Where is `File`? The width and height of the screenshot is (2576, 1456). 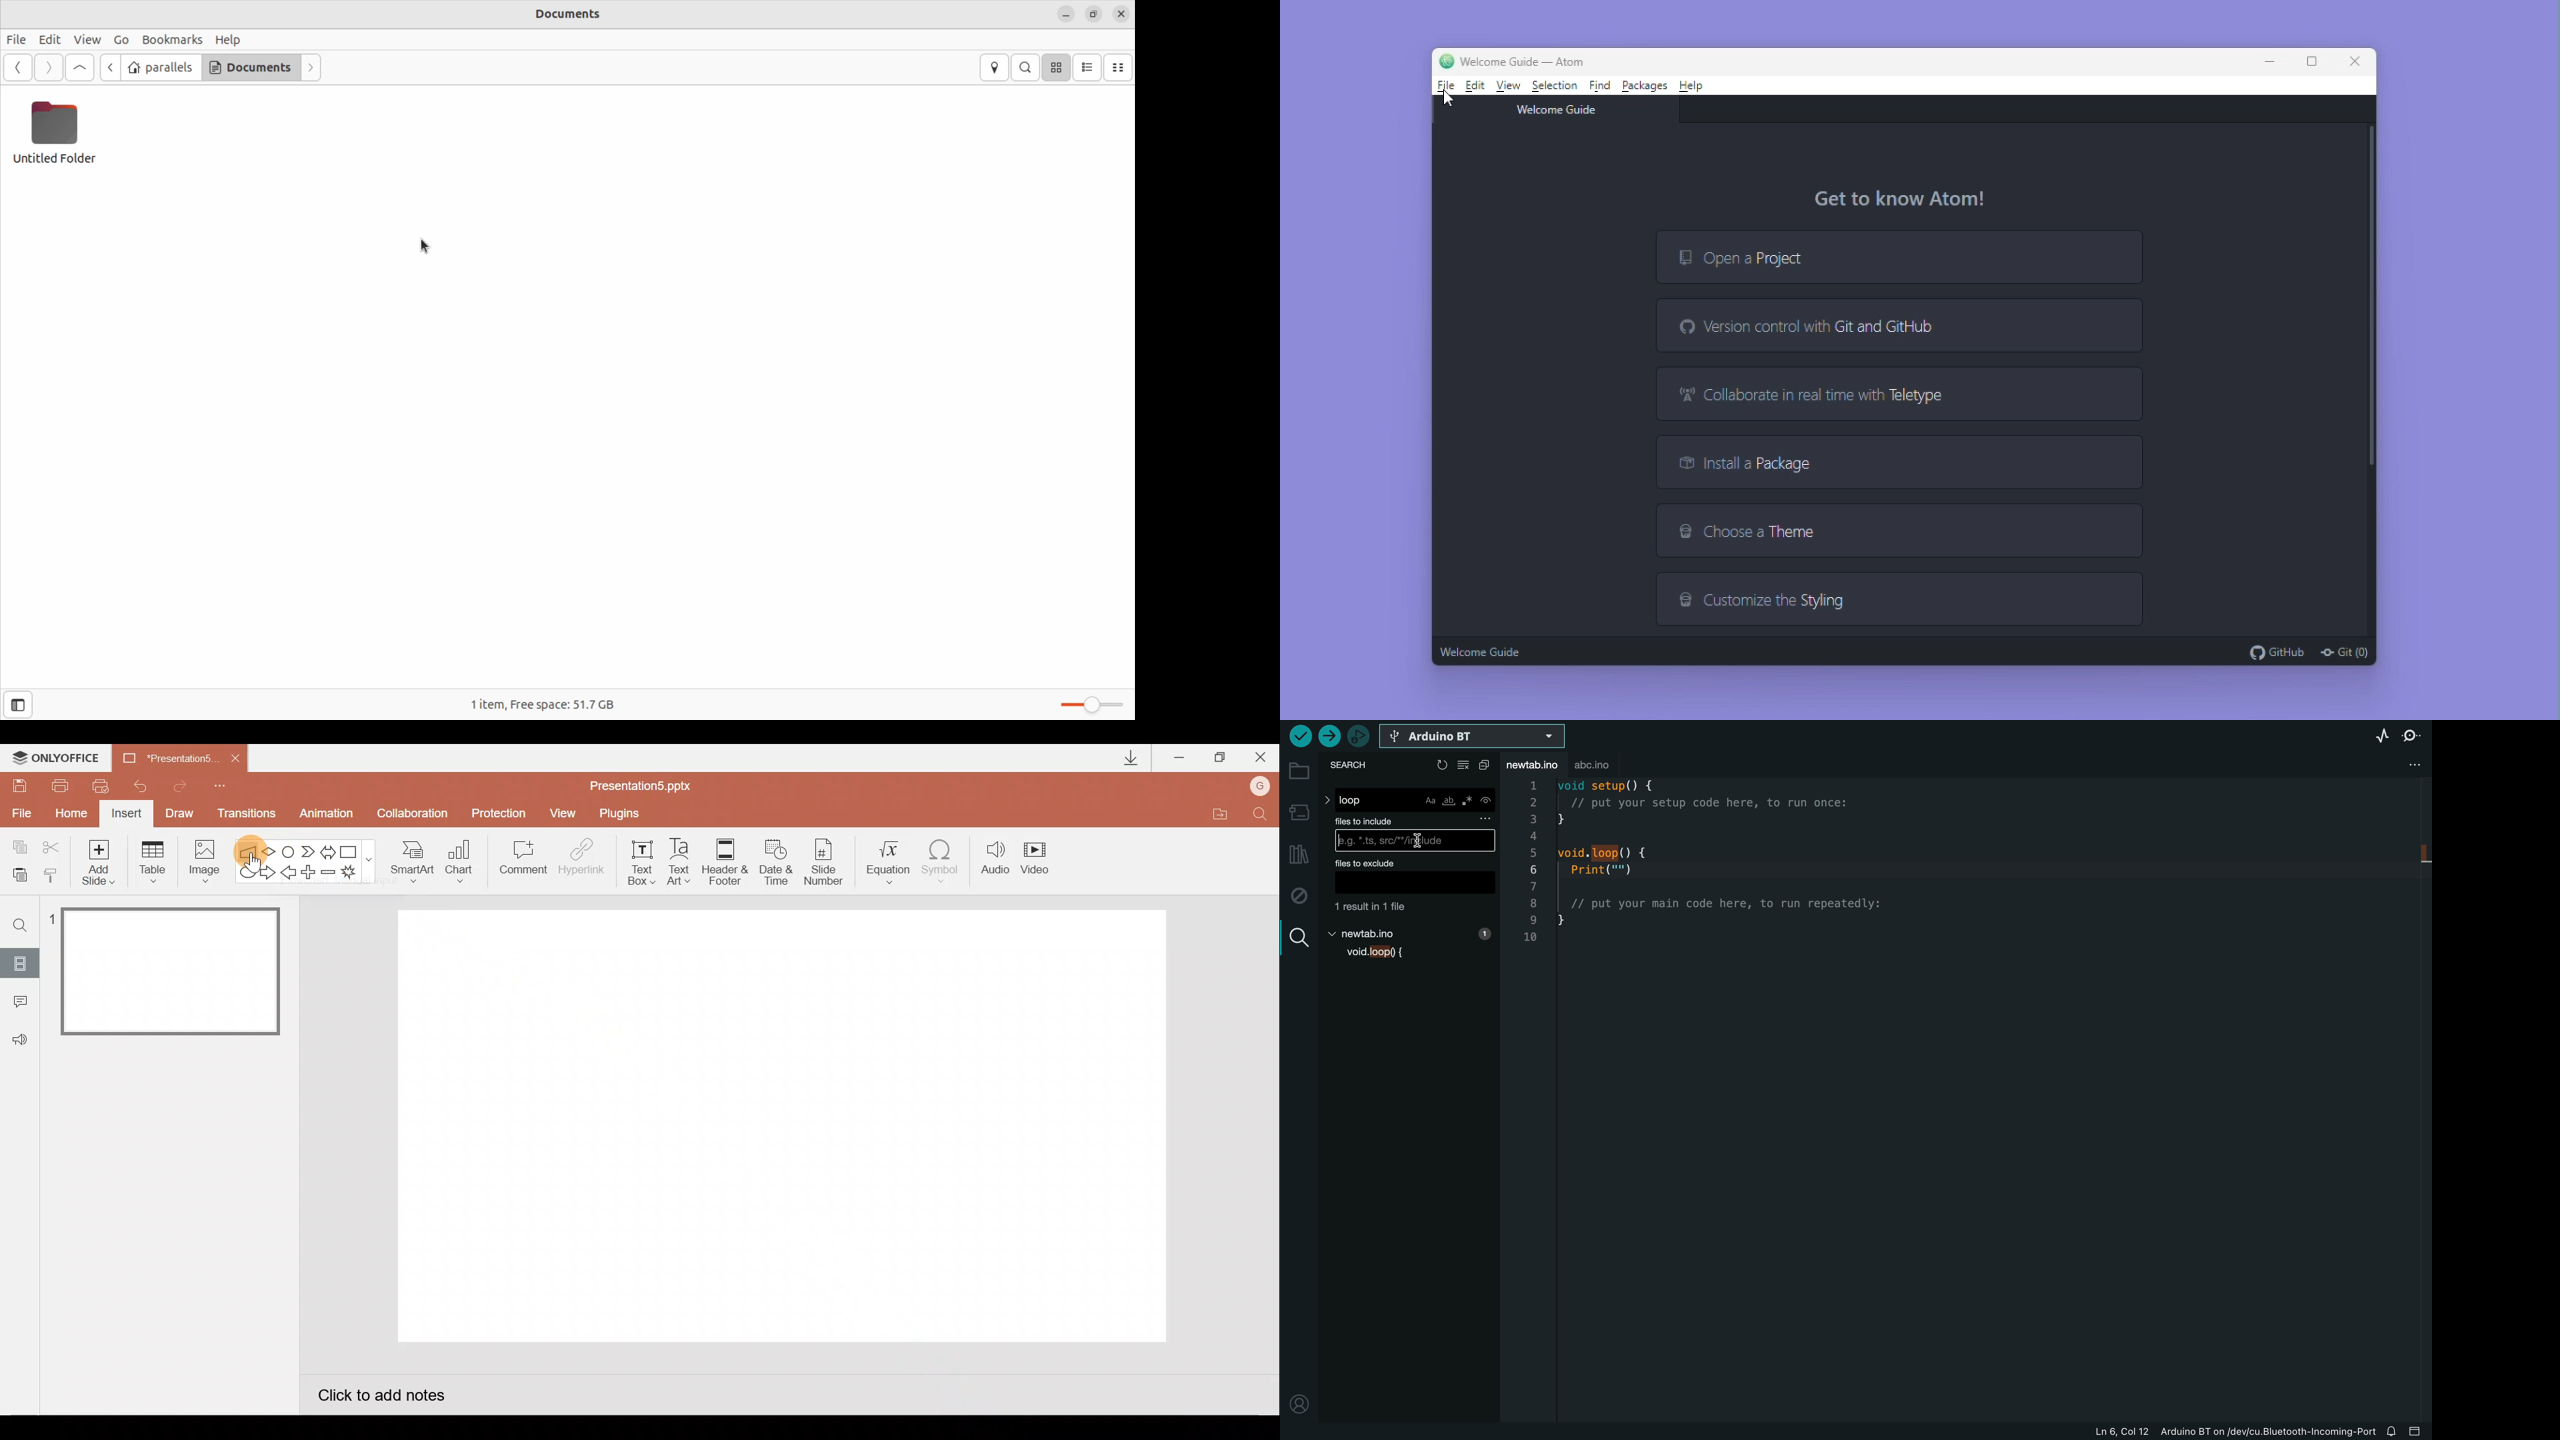 File is located at coordinates (19, 810).